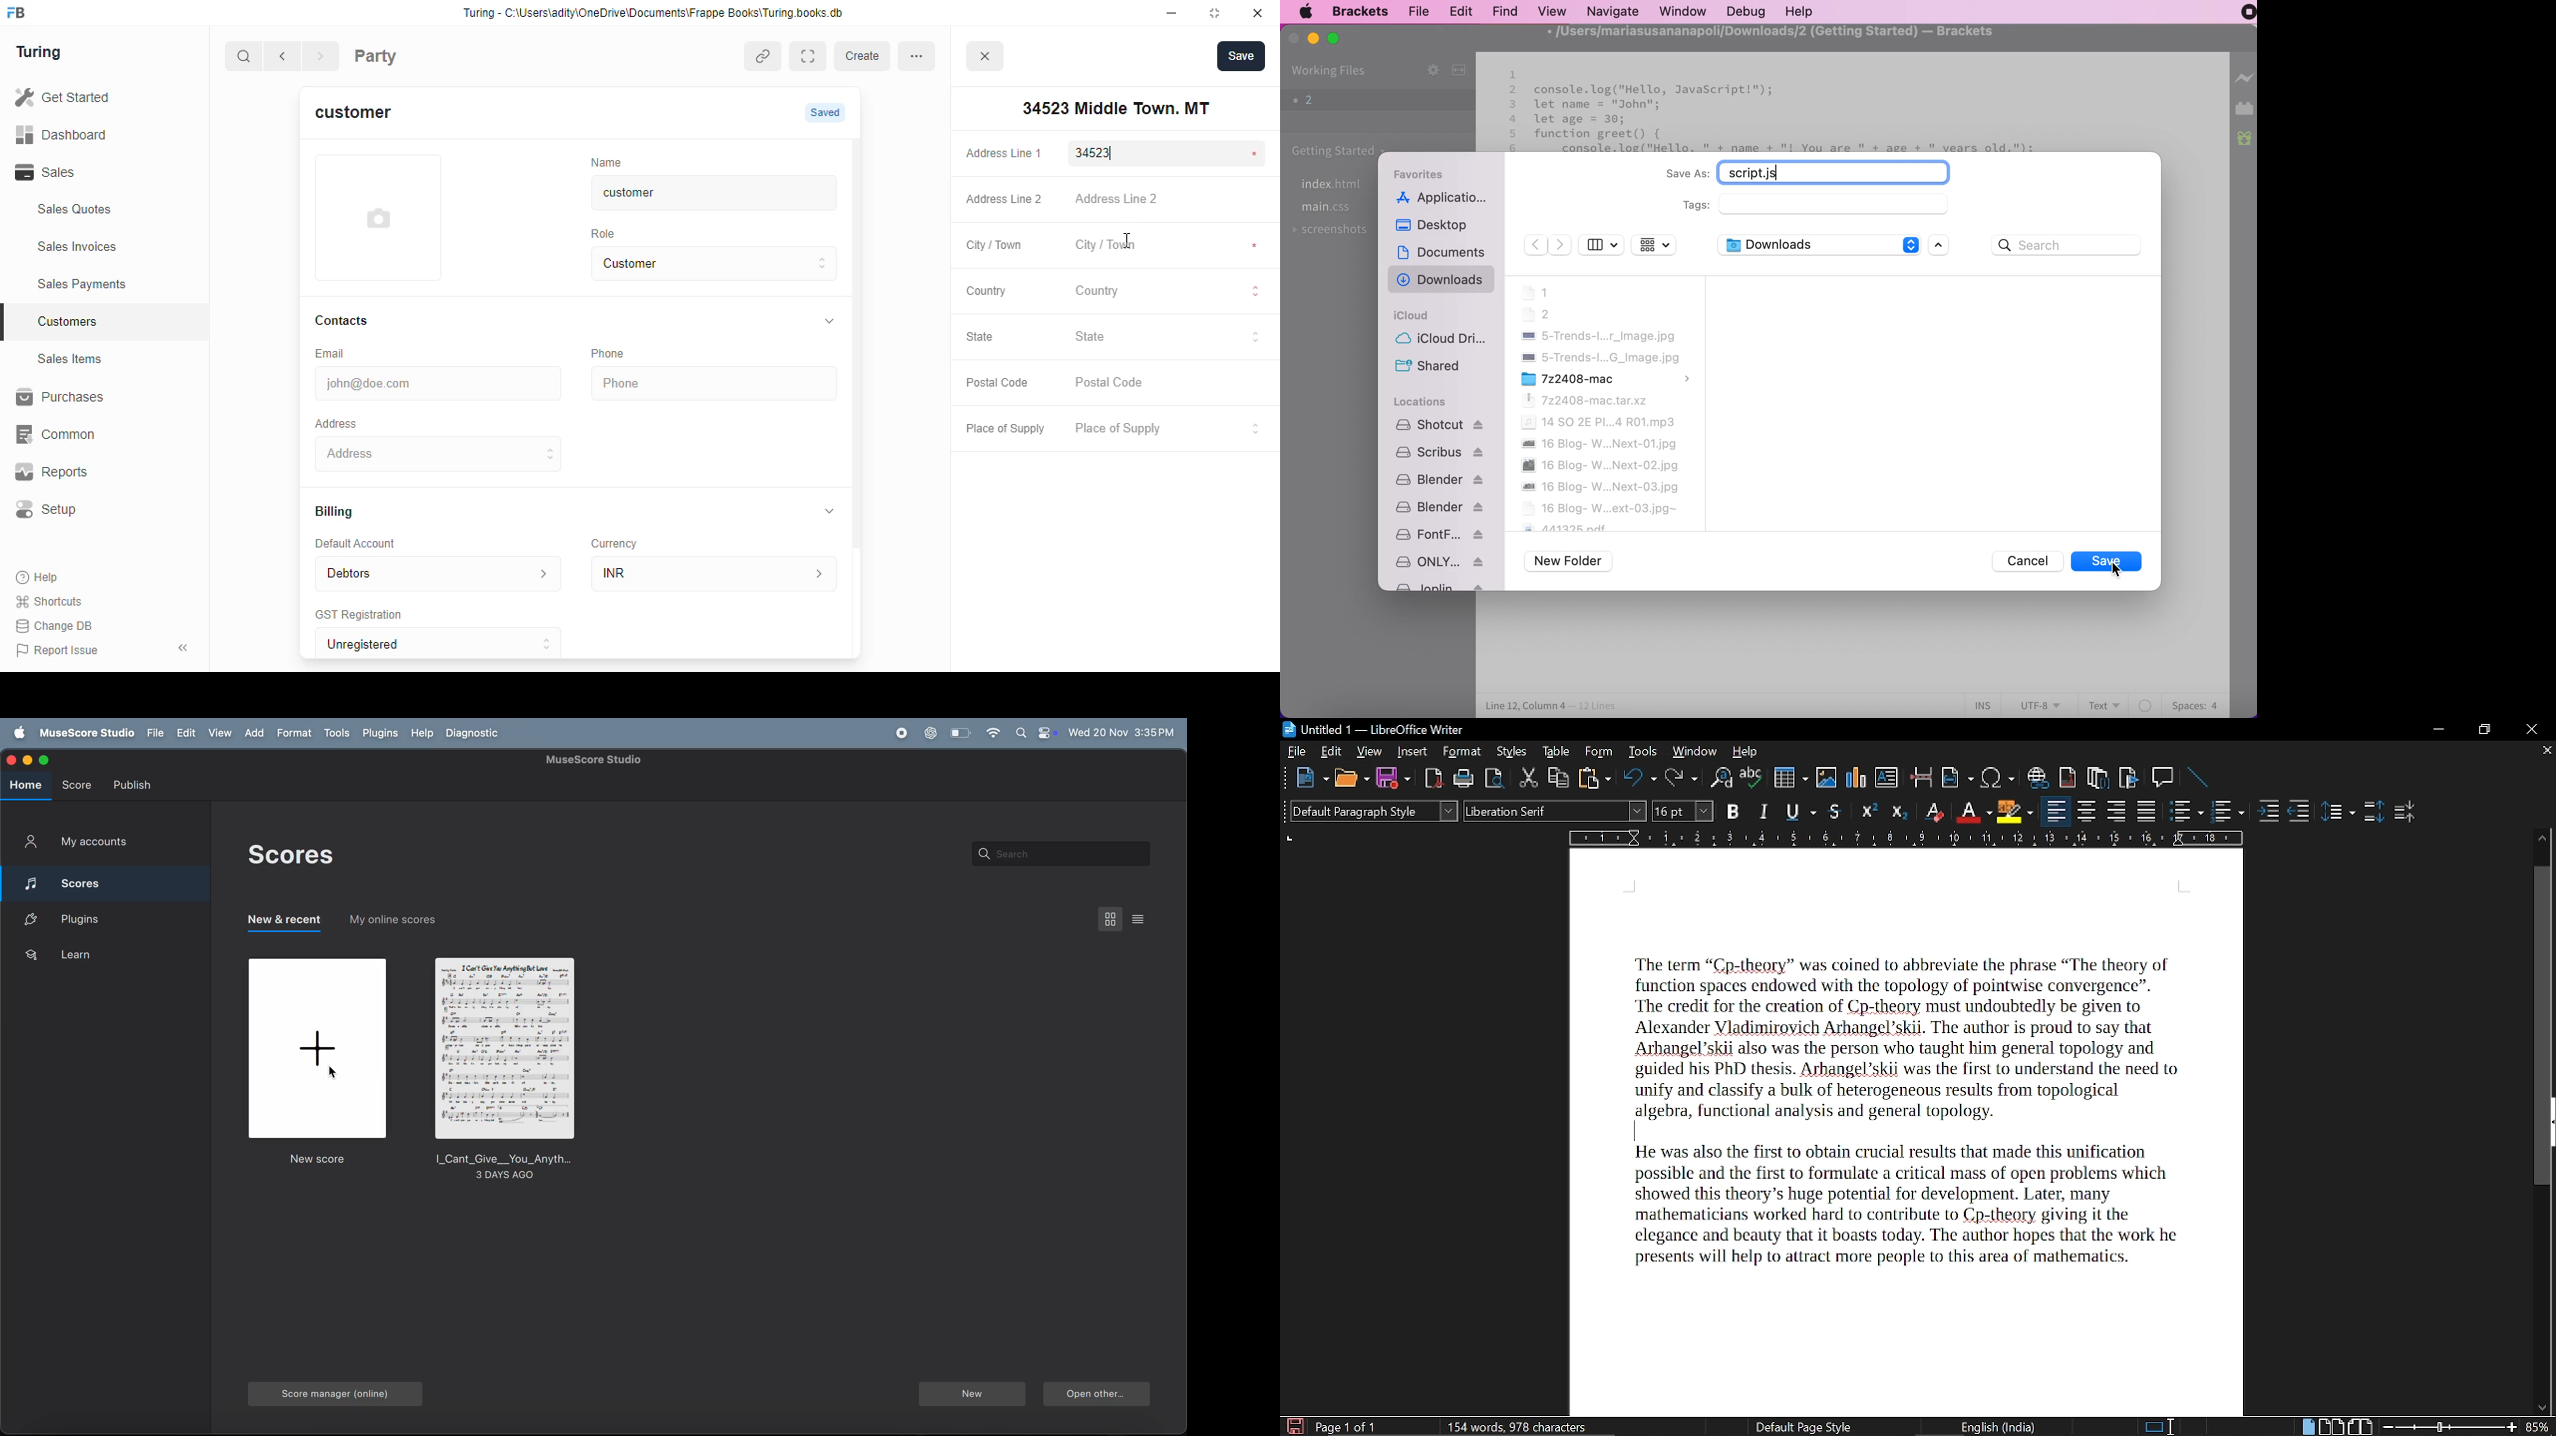 The image size is (2576, 1456). I want to click on file, so click(1419, 12).